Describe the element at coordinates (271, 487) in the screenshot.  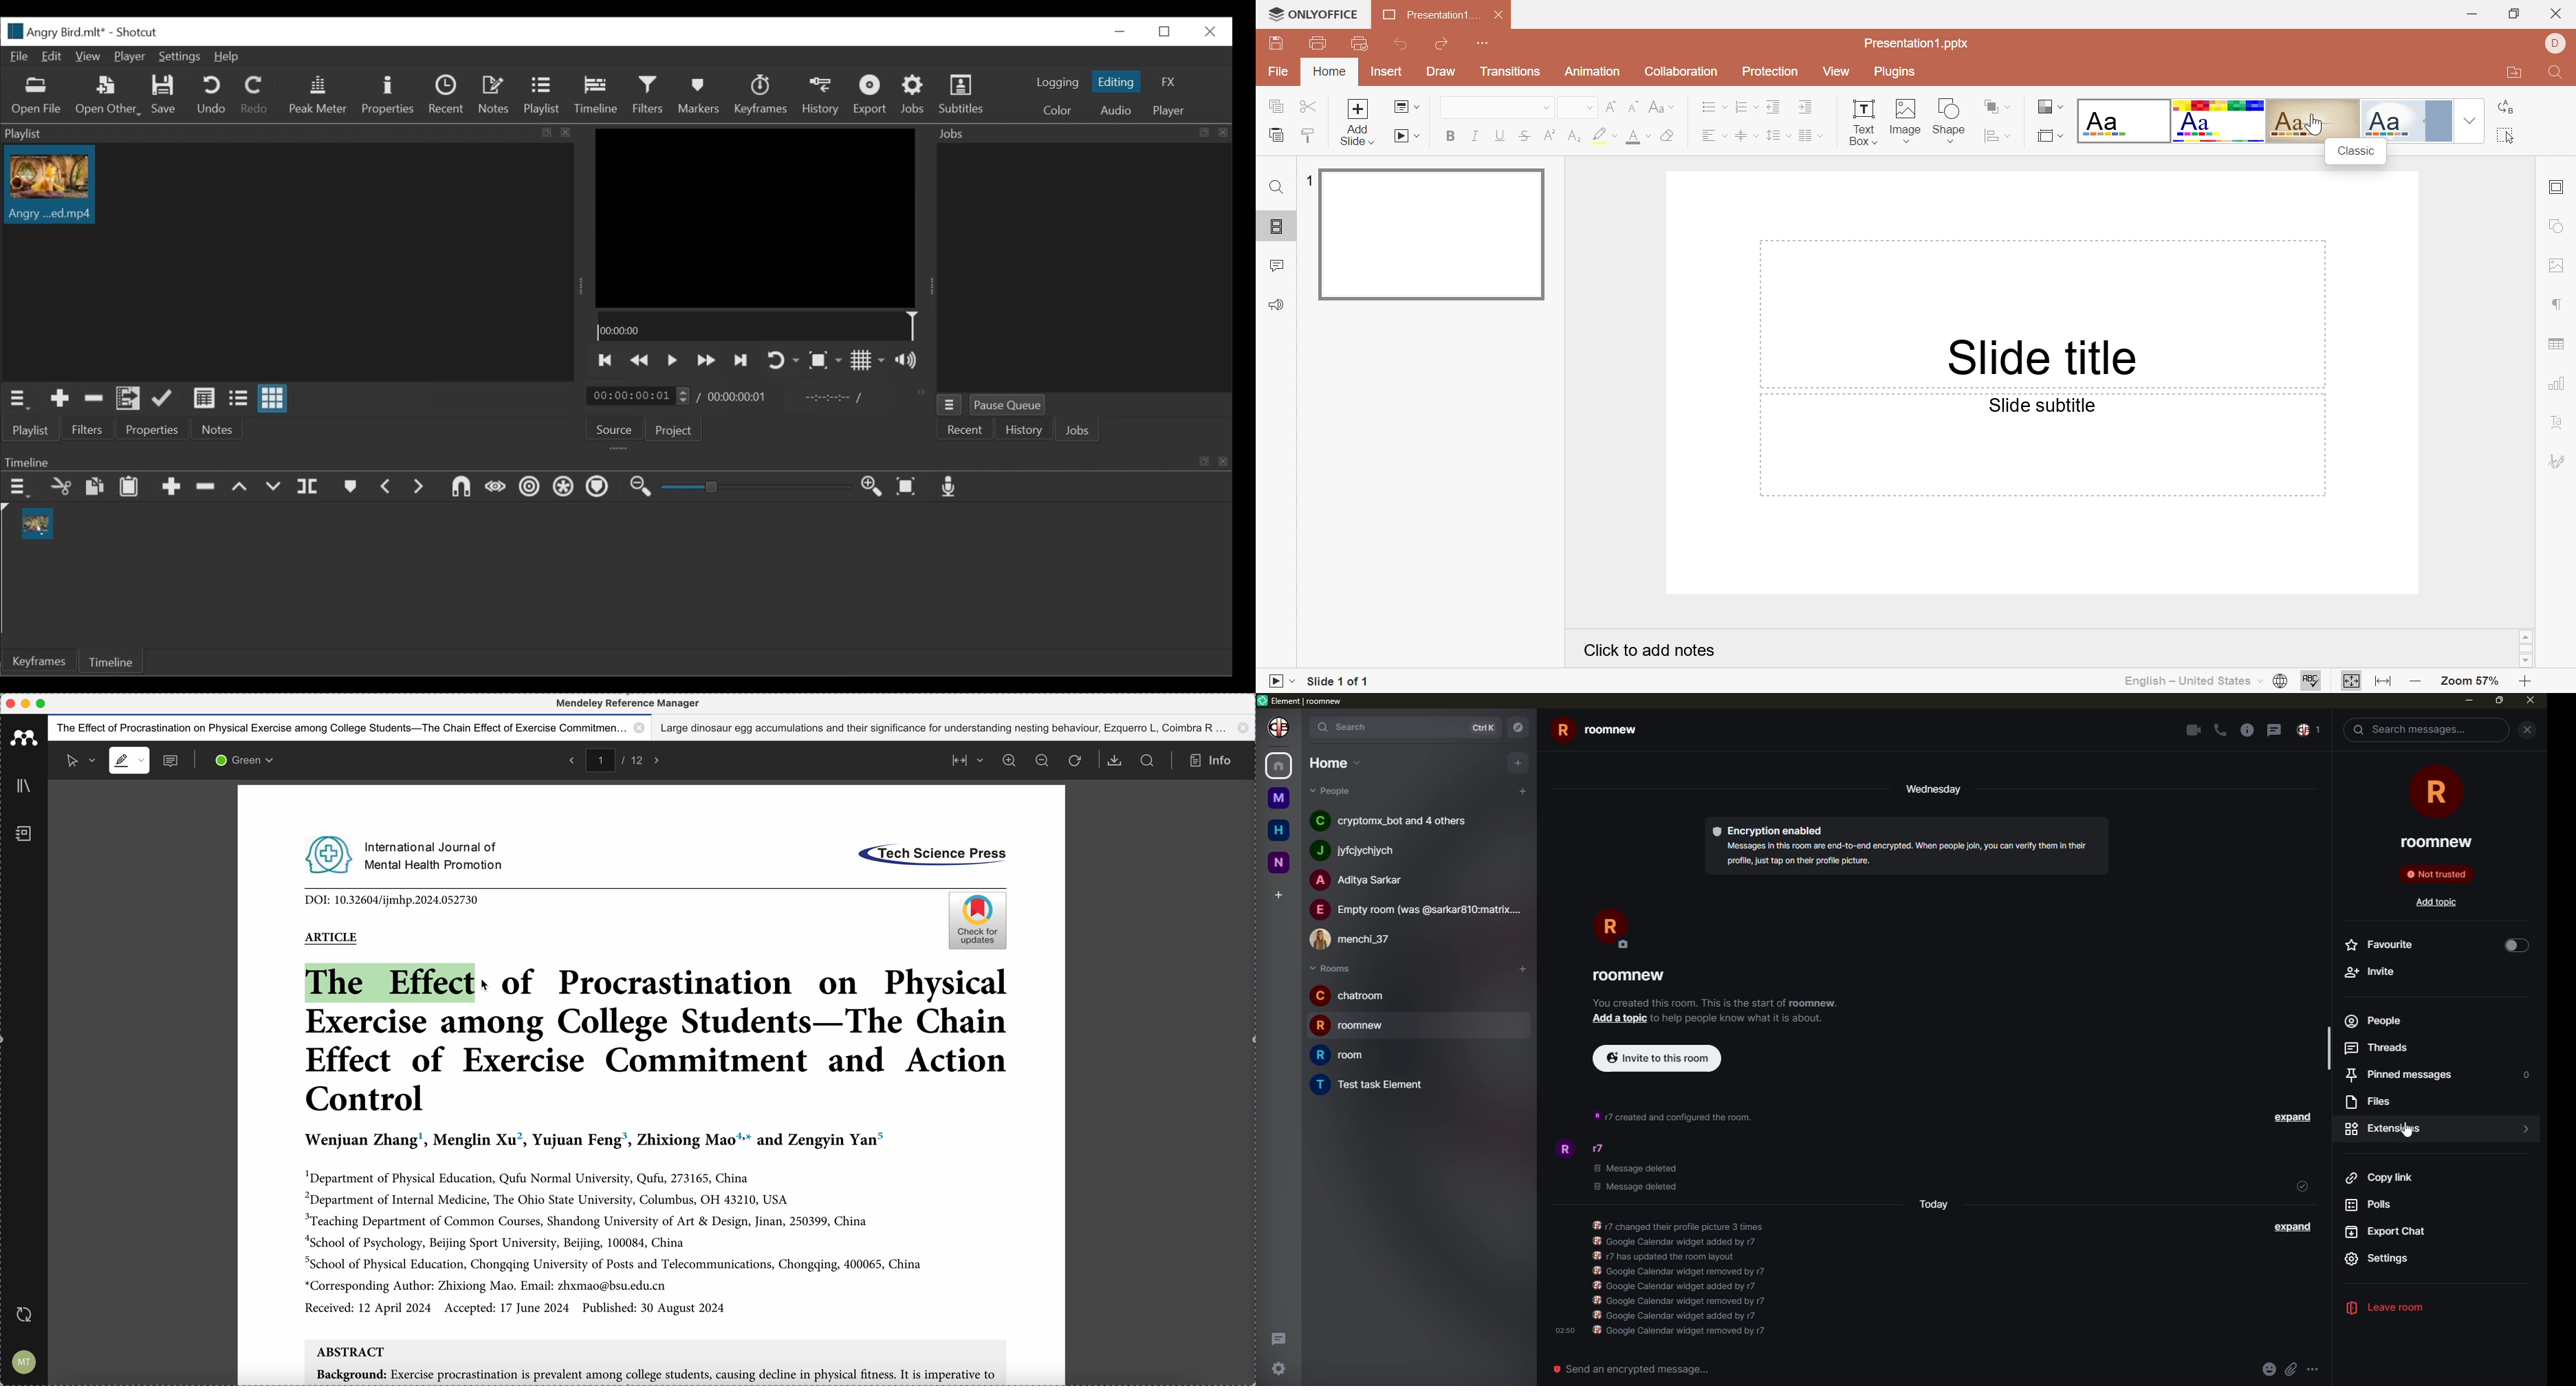
I see `Overwrite` at that location.